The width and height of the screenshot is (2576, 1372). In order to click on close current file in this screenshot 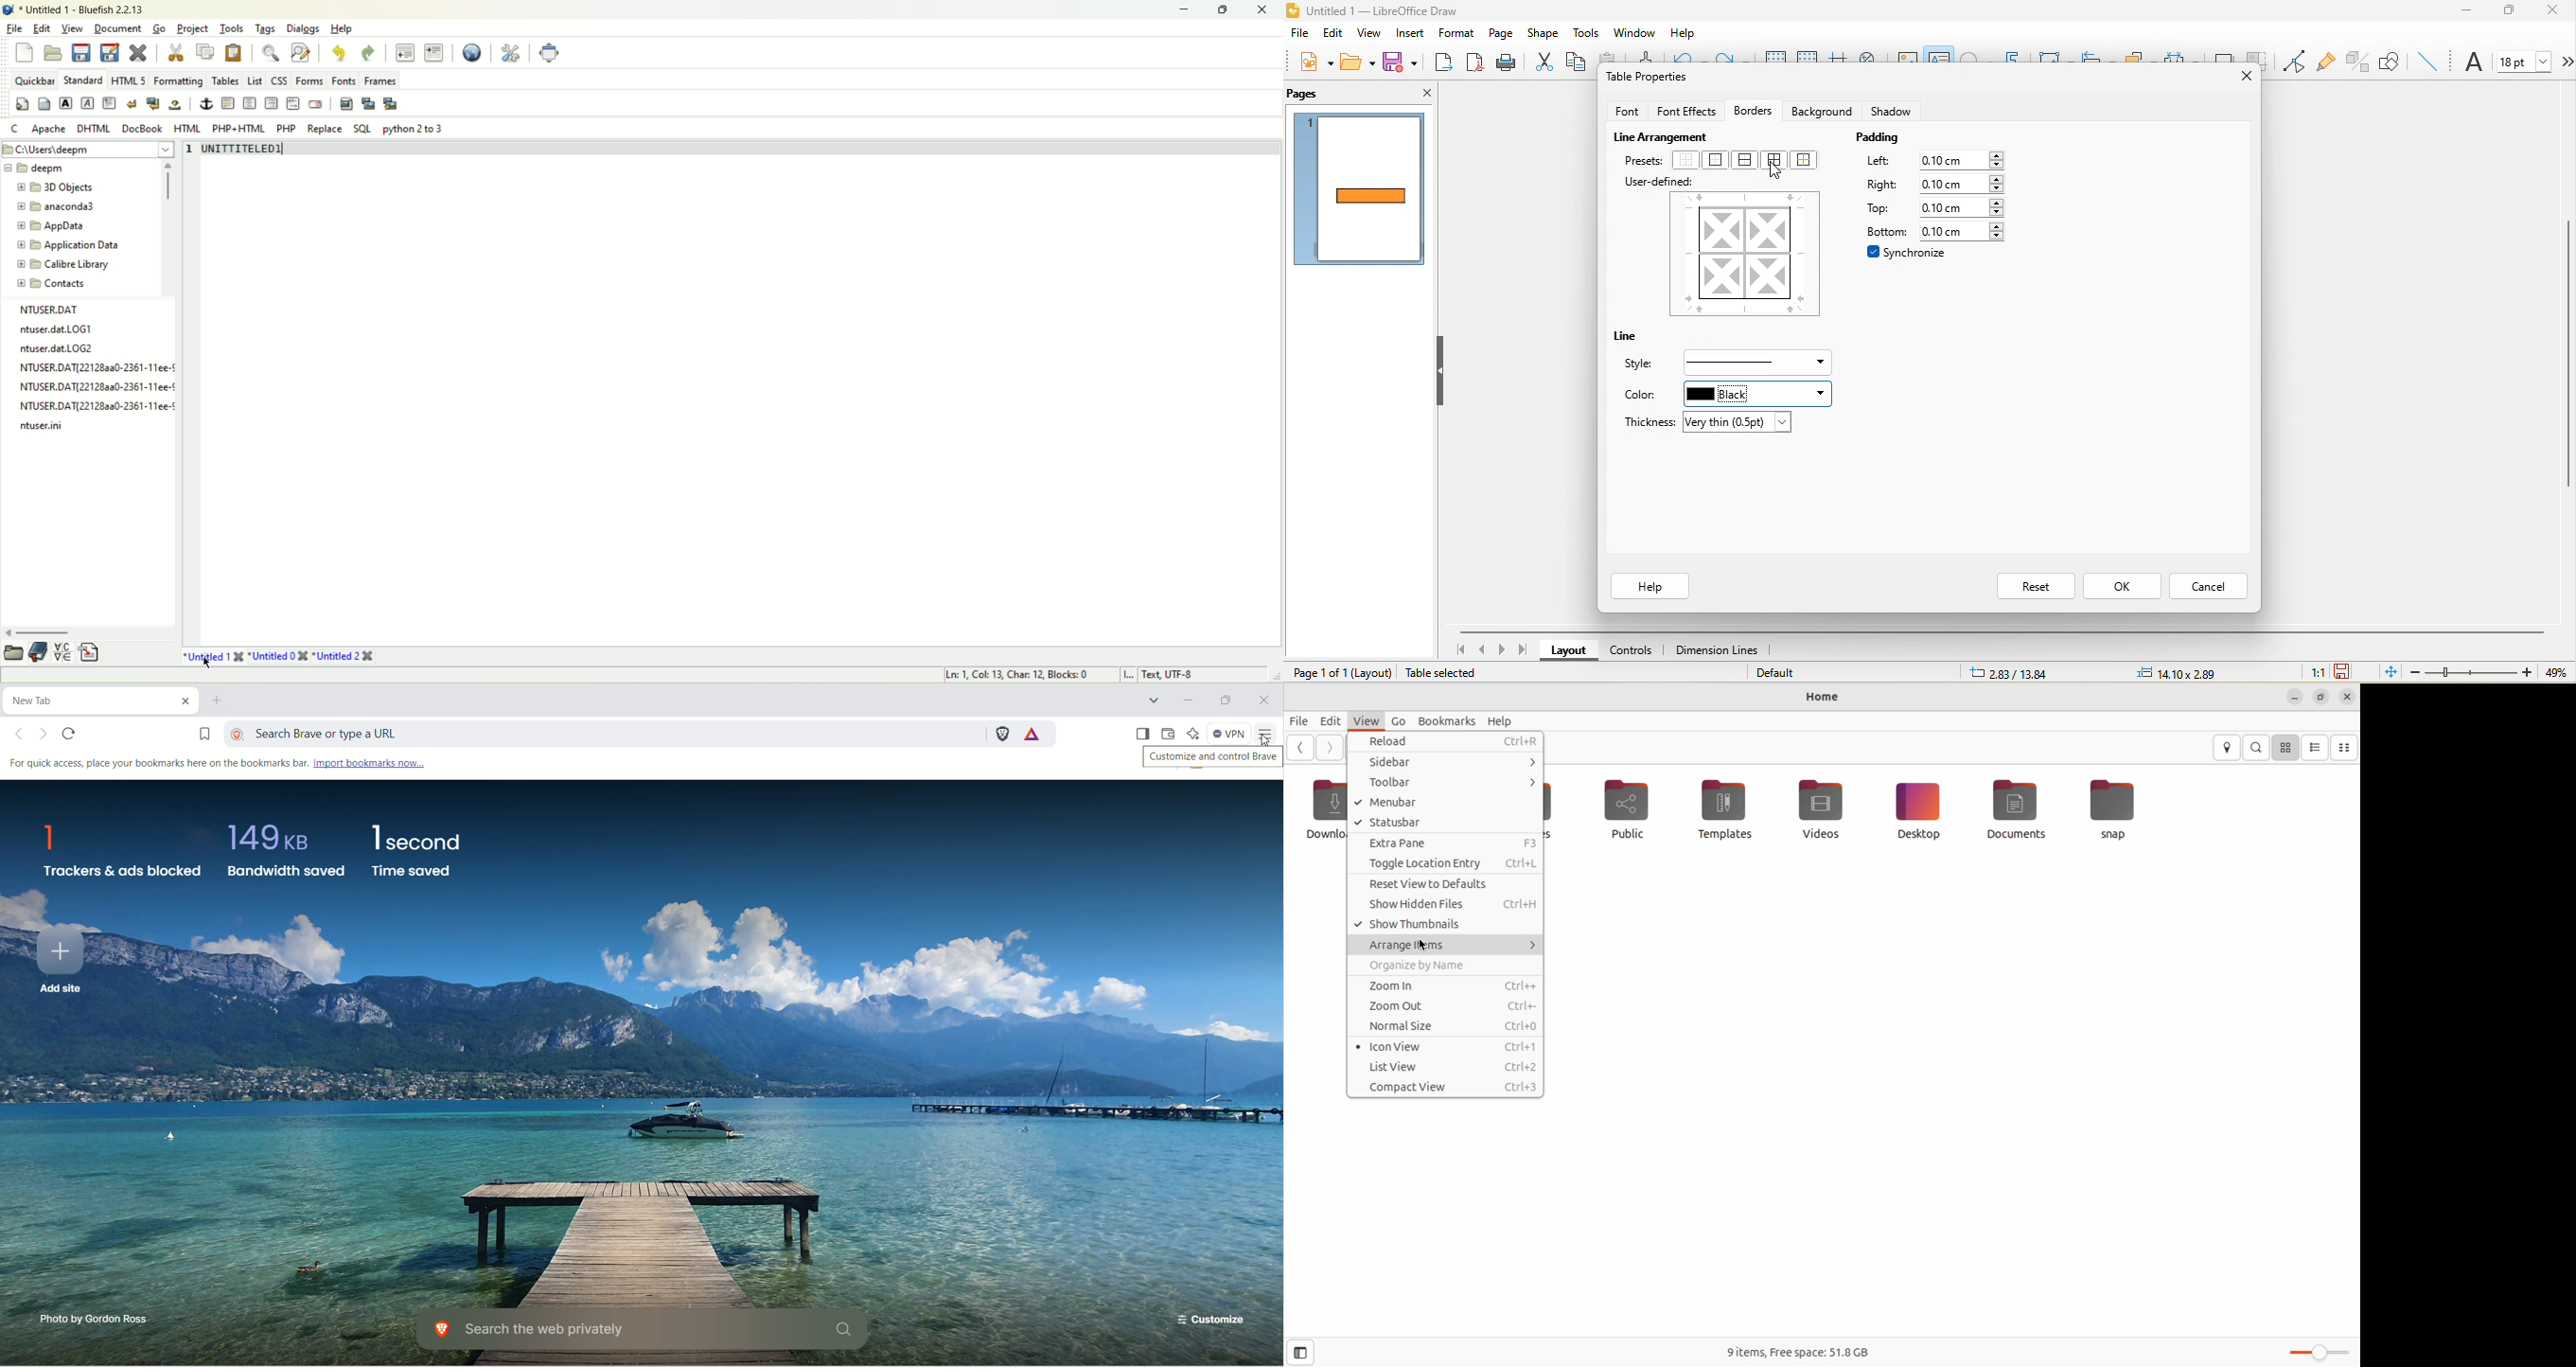, I will do `click(137, 54)`.